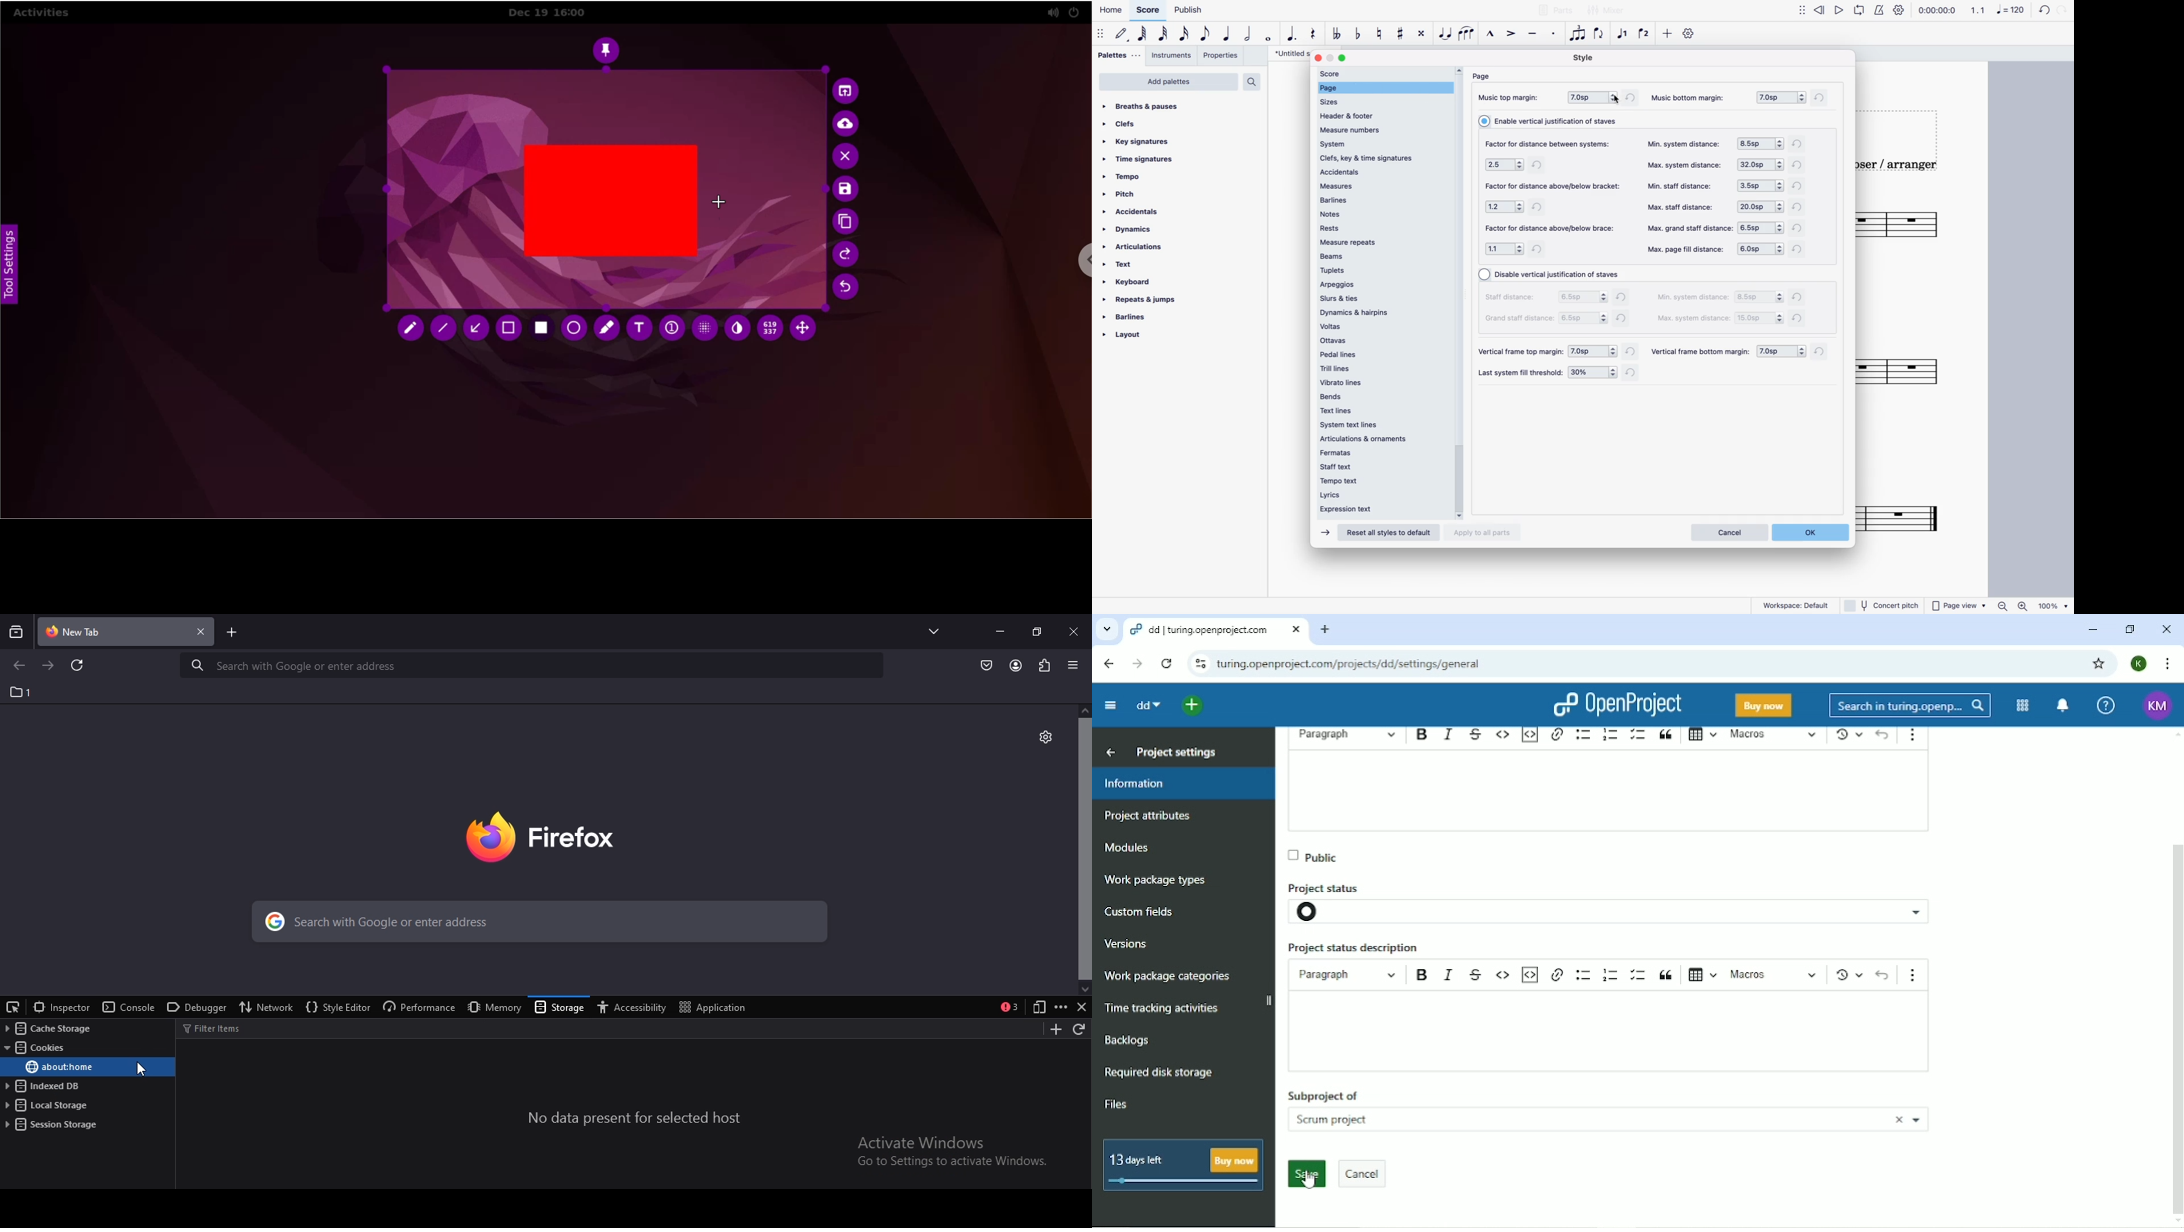 The width and height of the screenshot is (2184, 1232). Describe the element at coordinates (1138, 157) in the screenshot. I see `time signatures` at that location.